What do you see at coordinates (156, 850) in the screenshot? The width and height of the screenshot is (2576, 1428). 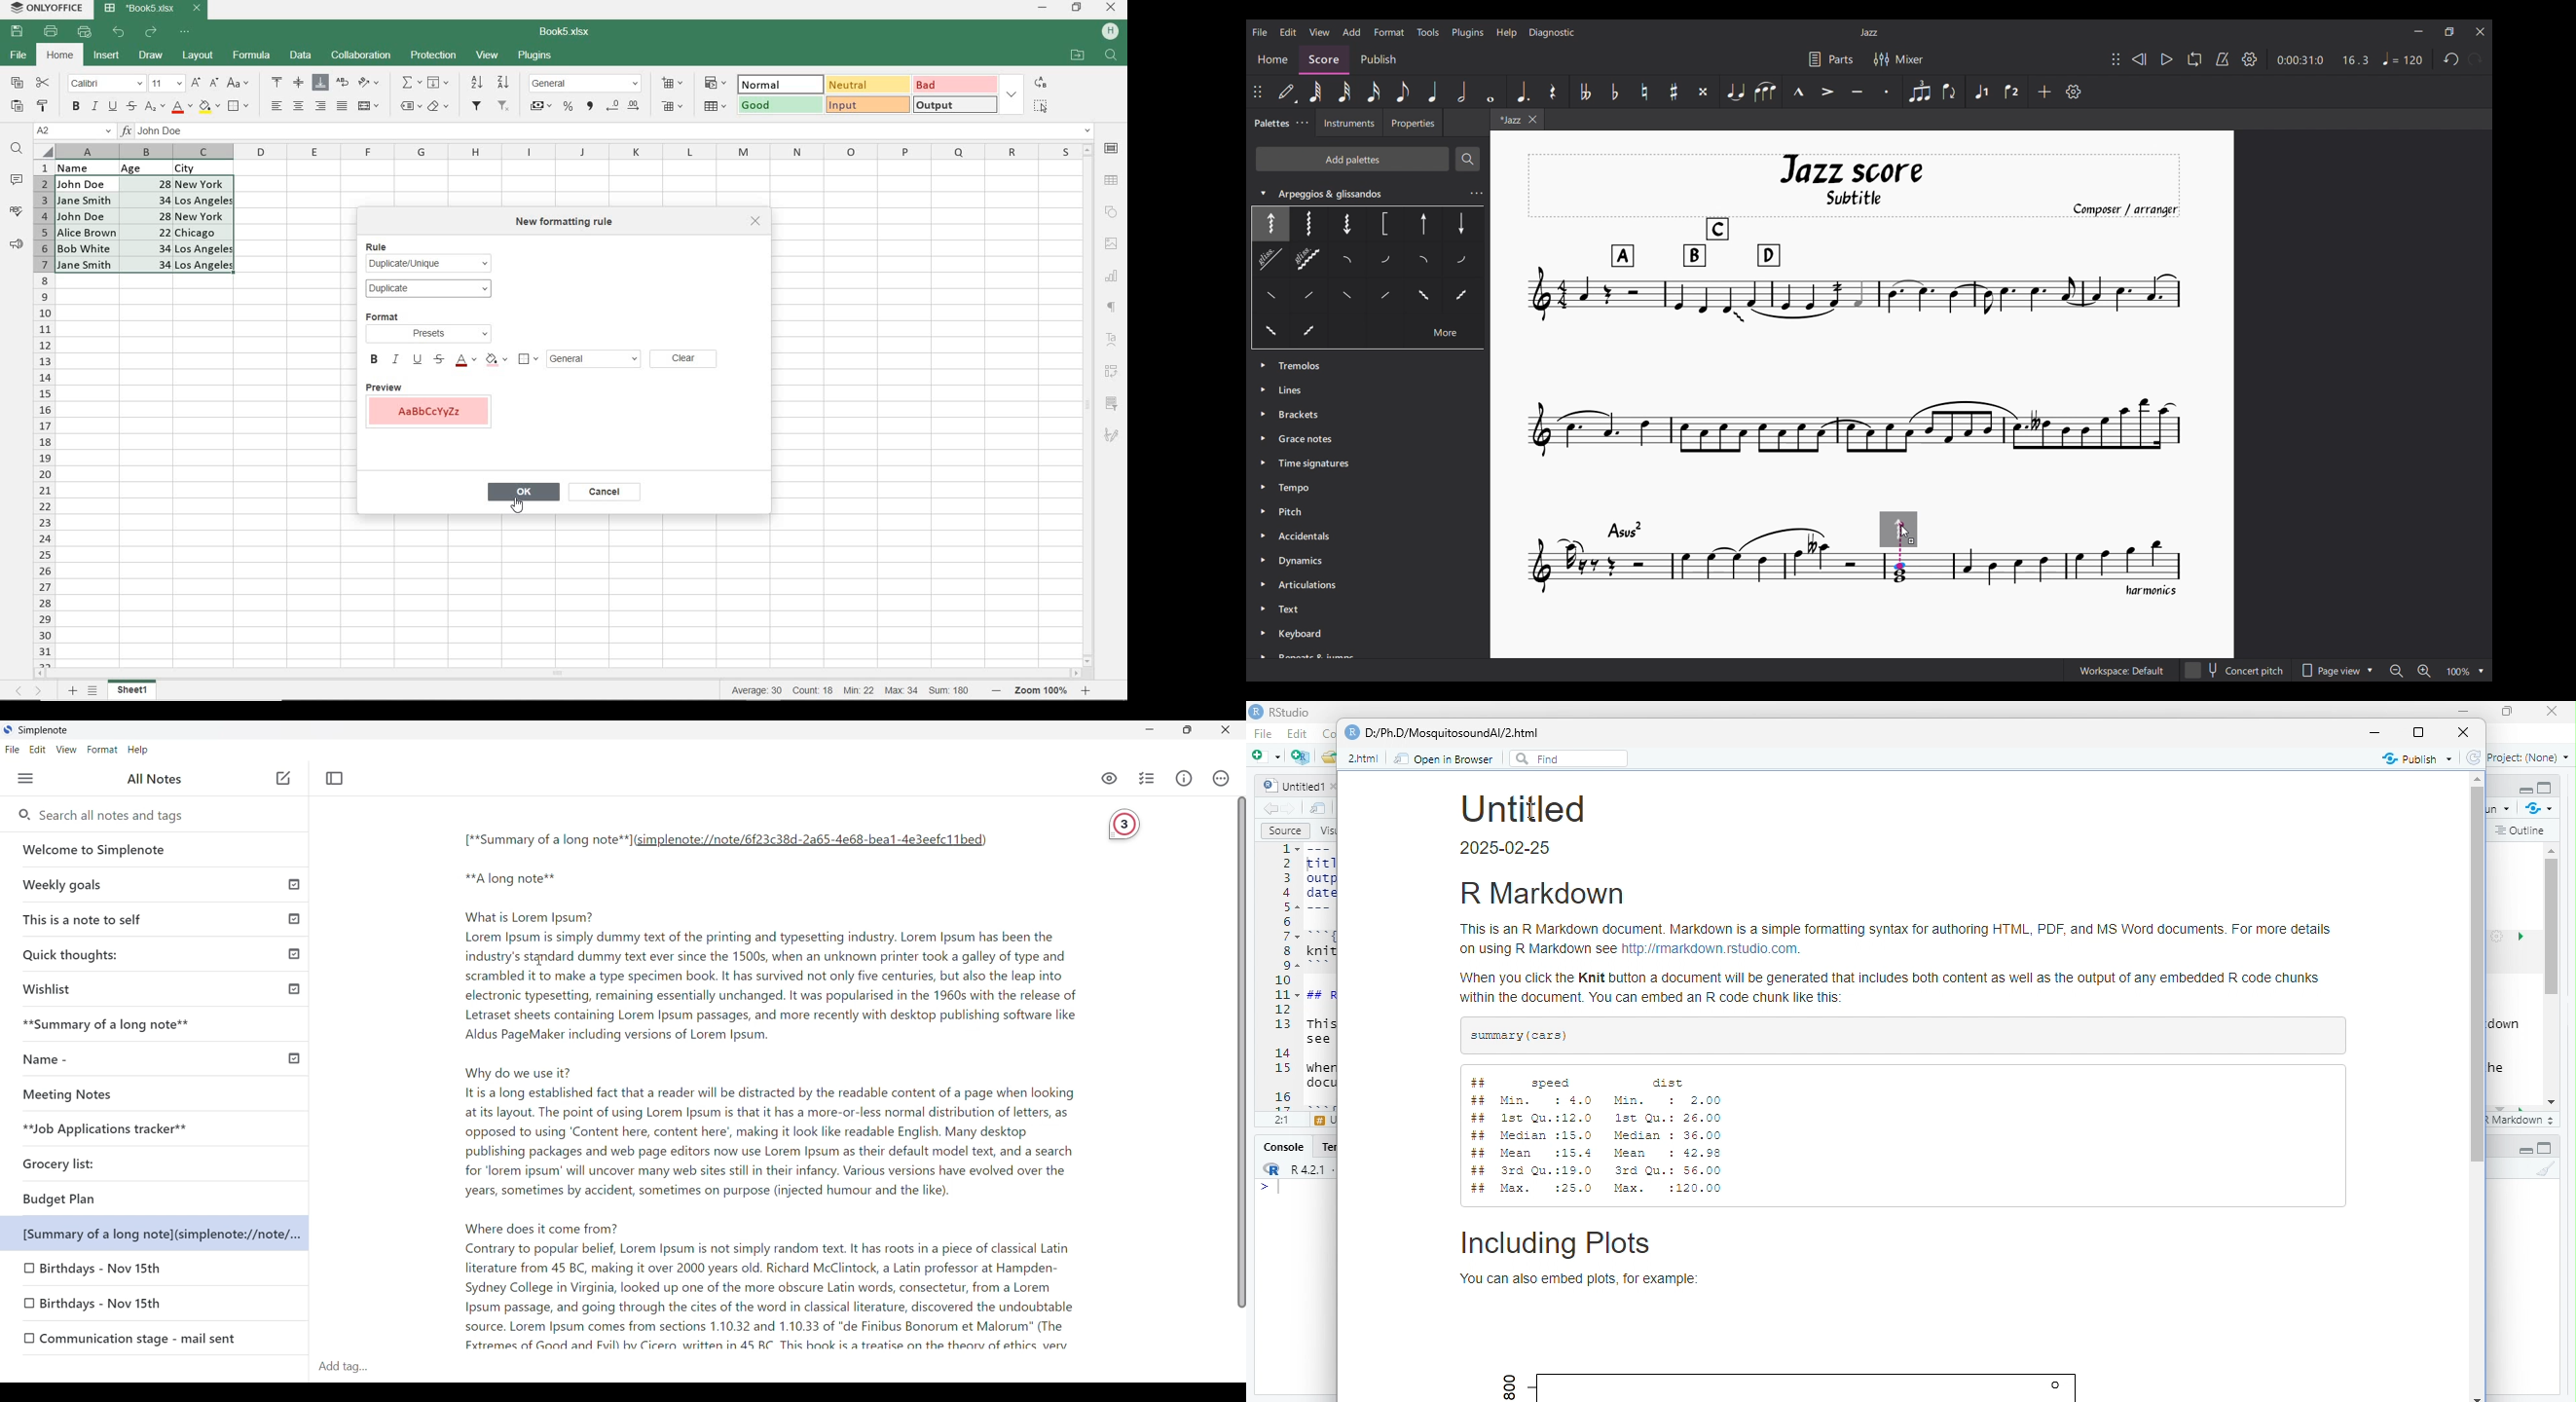 I see `Welcome to Simplenote` at bounding box center [156, 850].